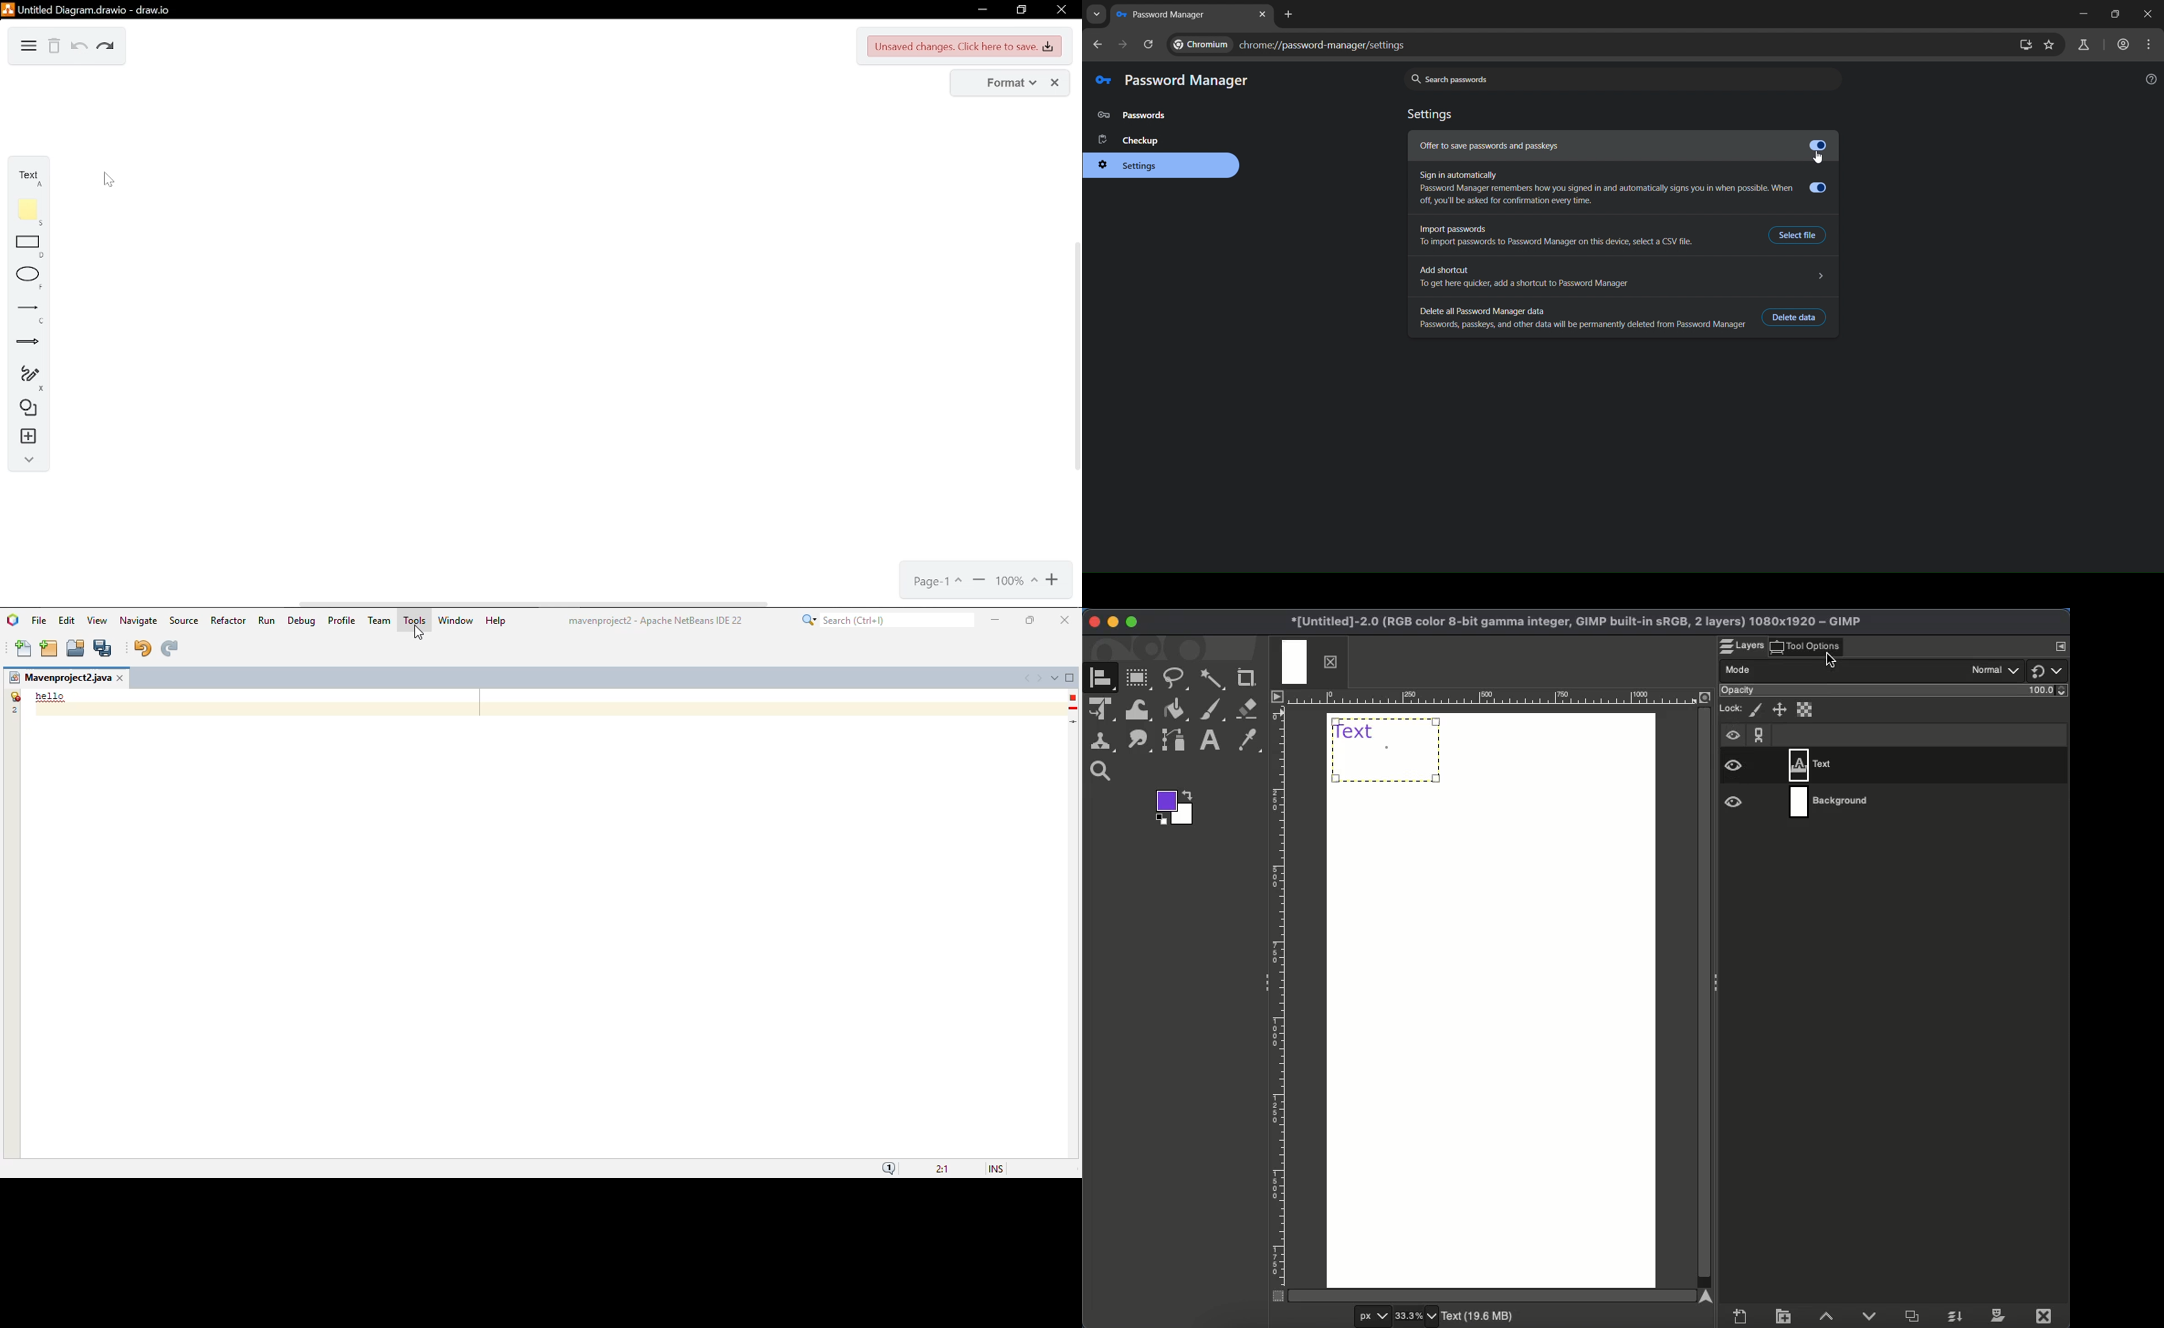 The height and width of the screenshot is (1344, 2184). Describe the element at coordinates (31, 179) in the screenshot. I see `text` at that location.